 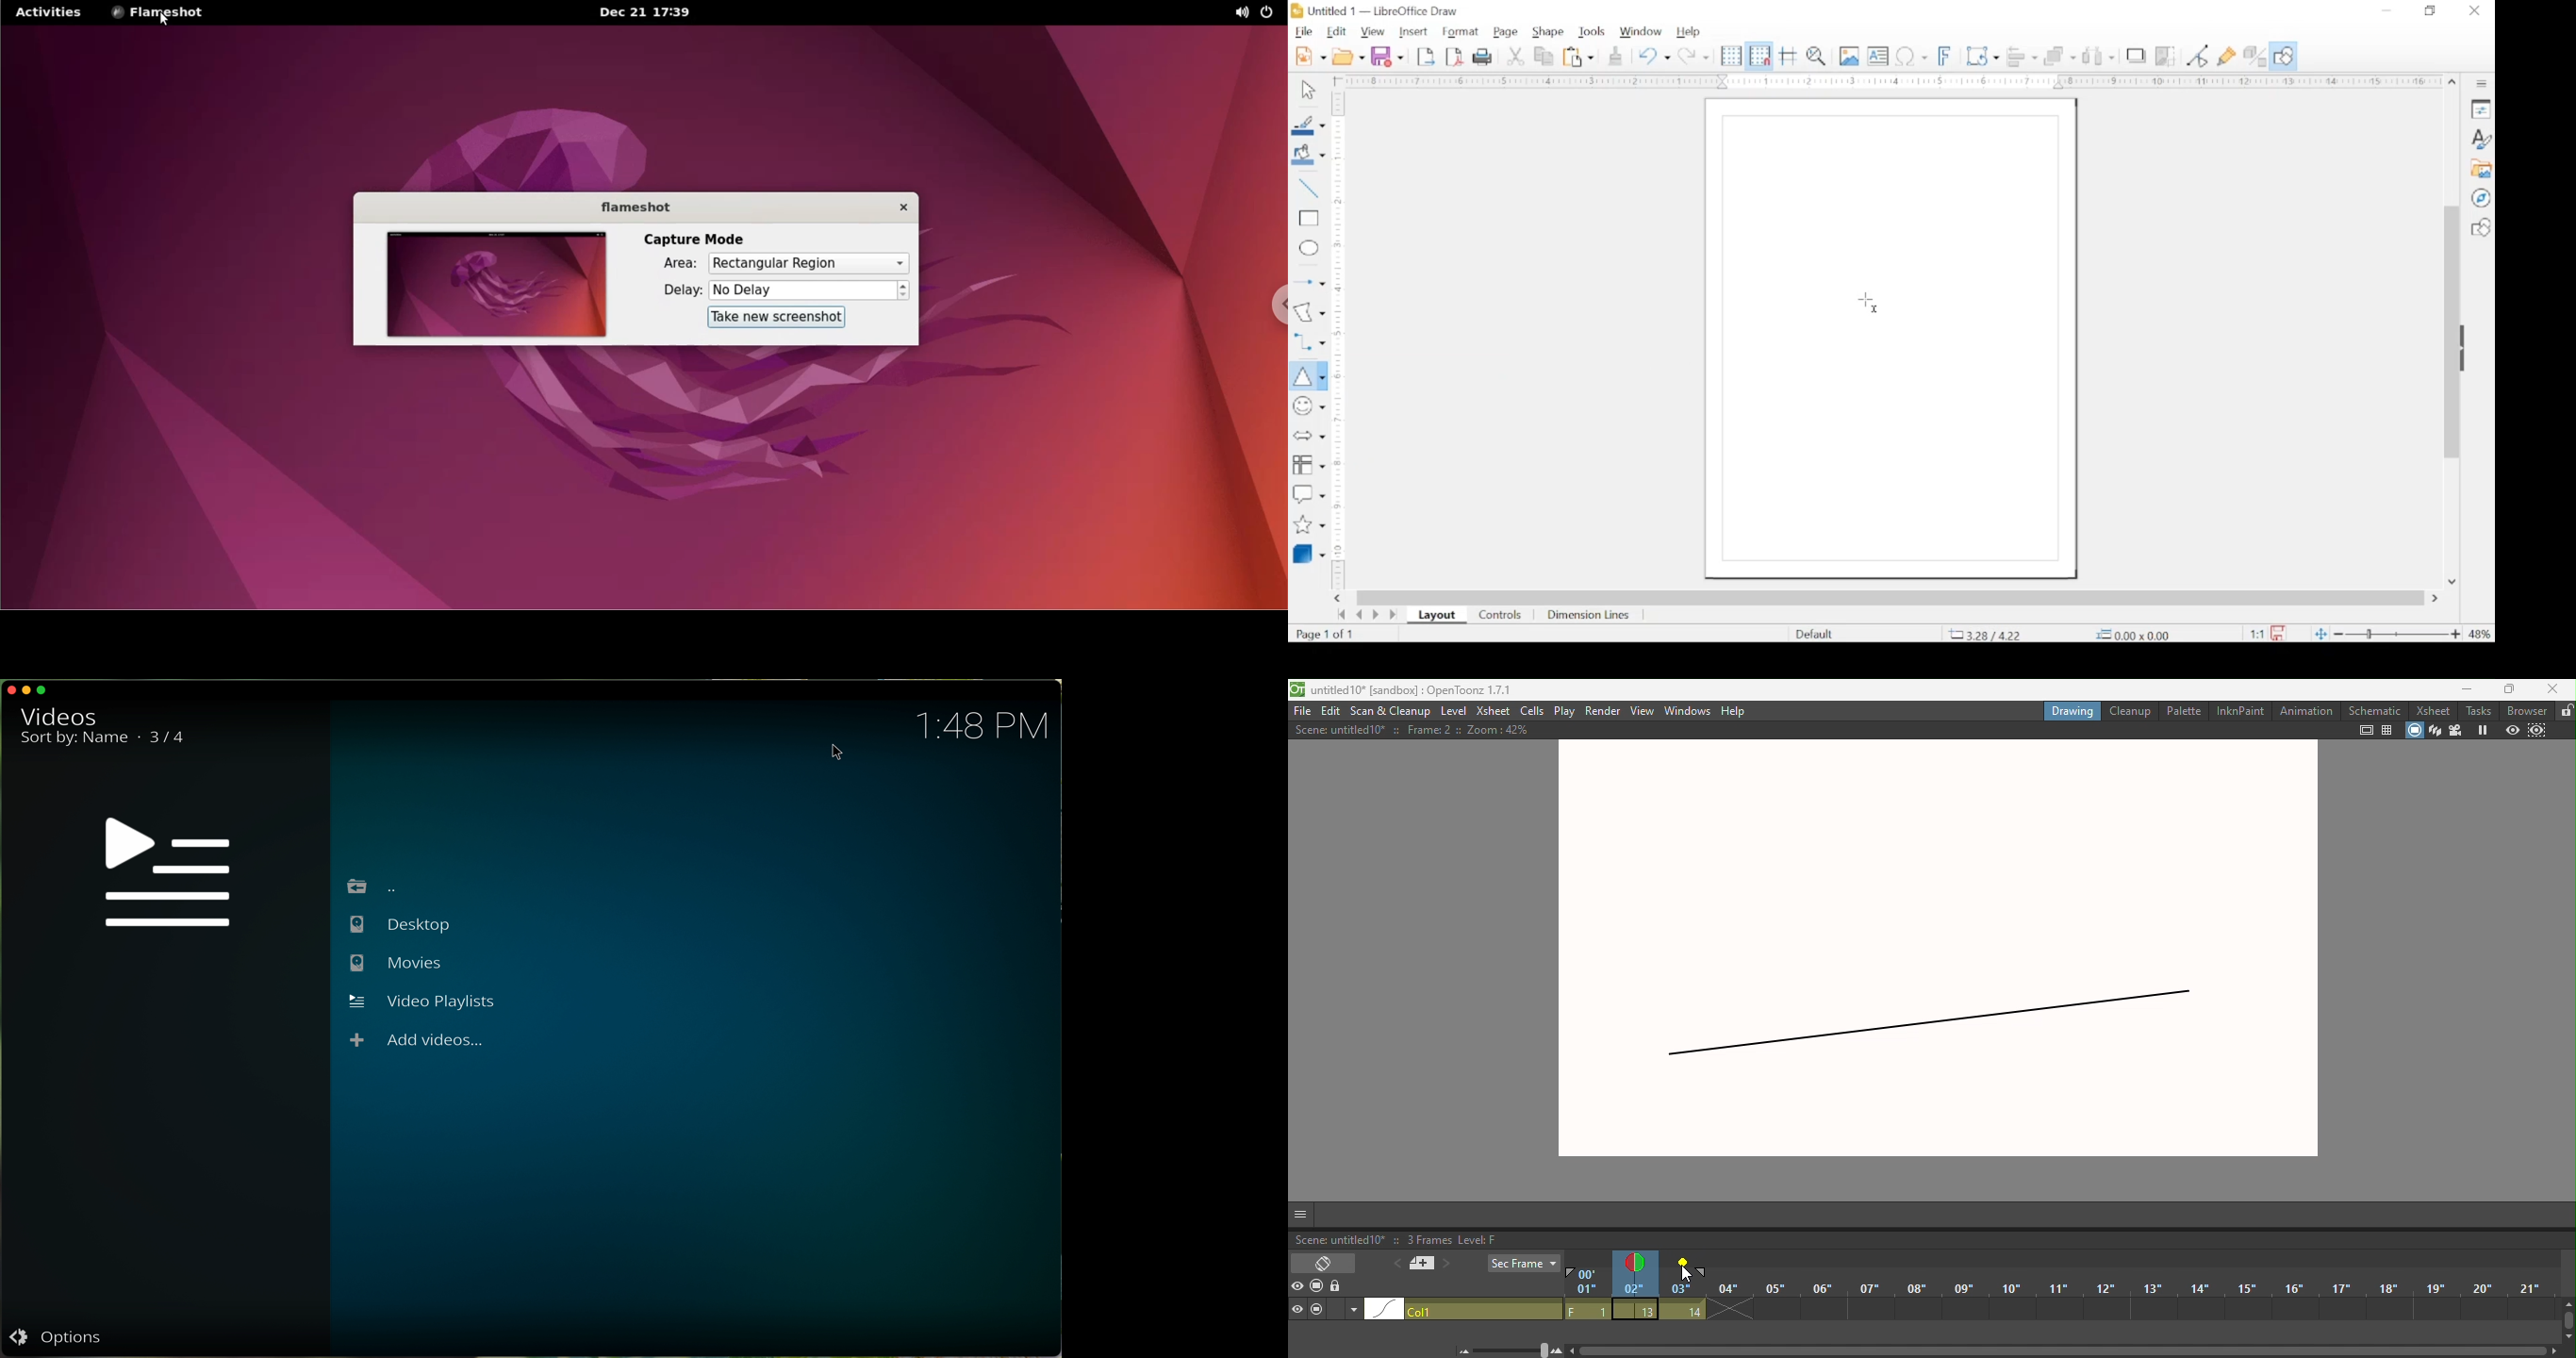 I want to click on restore down, so click(x=2429, y=11).